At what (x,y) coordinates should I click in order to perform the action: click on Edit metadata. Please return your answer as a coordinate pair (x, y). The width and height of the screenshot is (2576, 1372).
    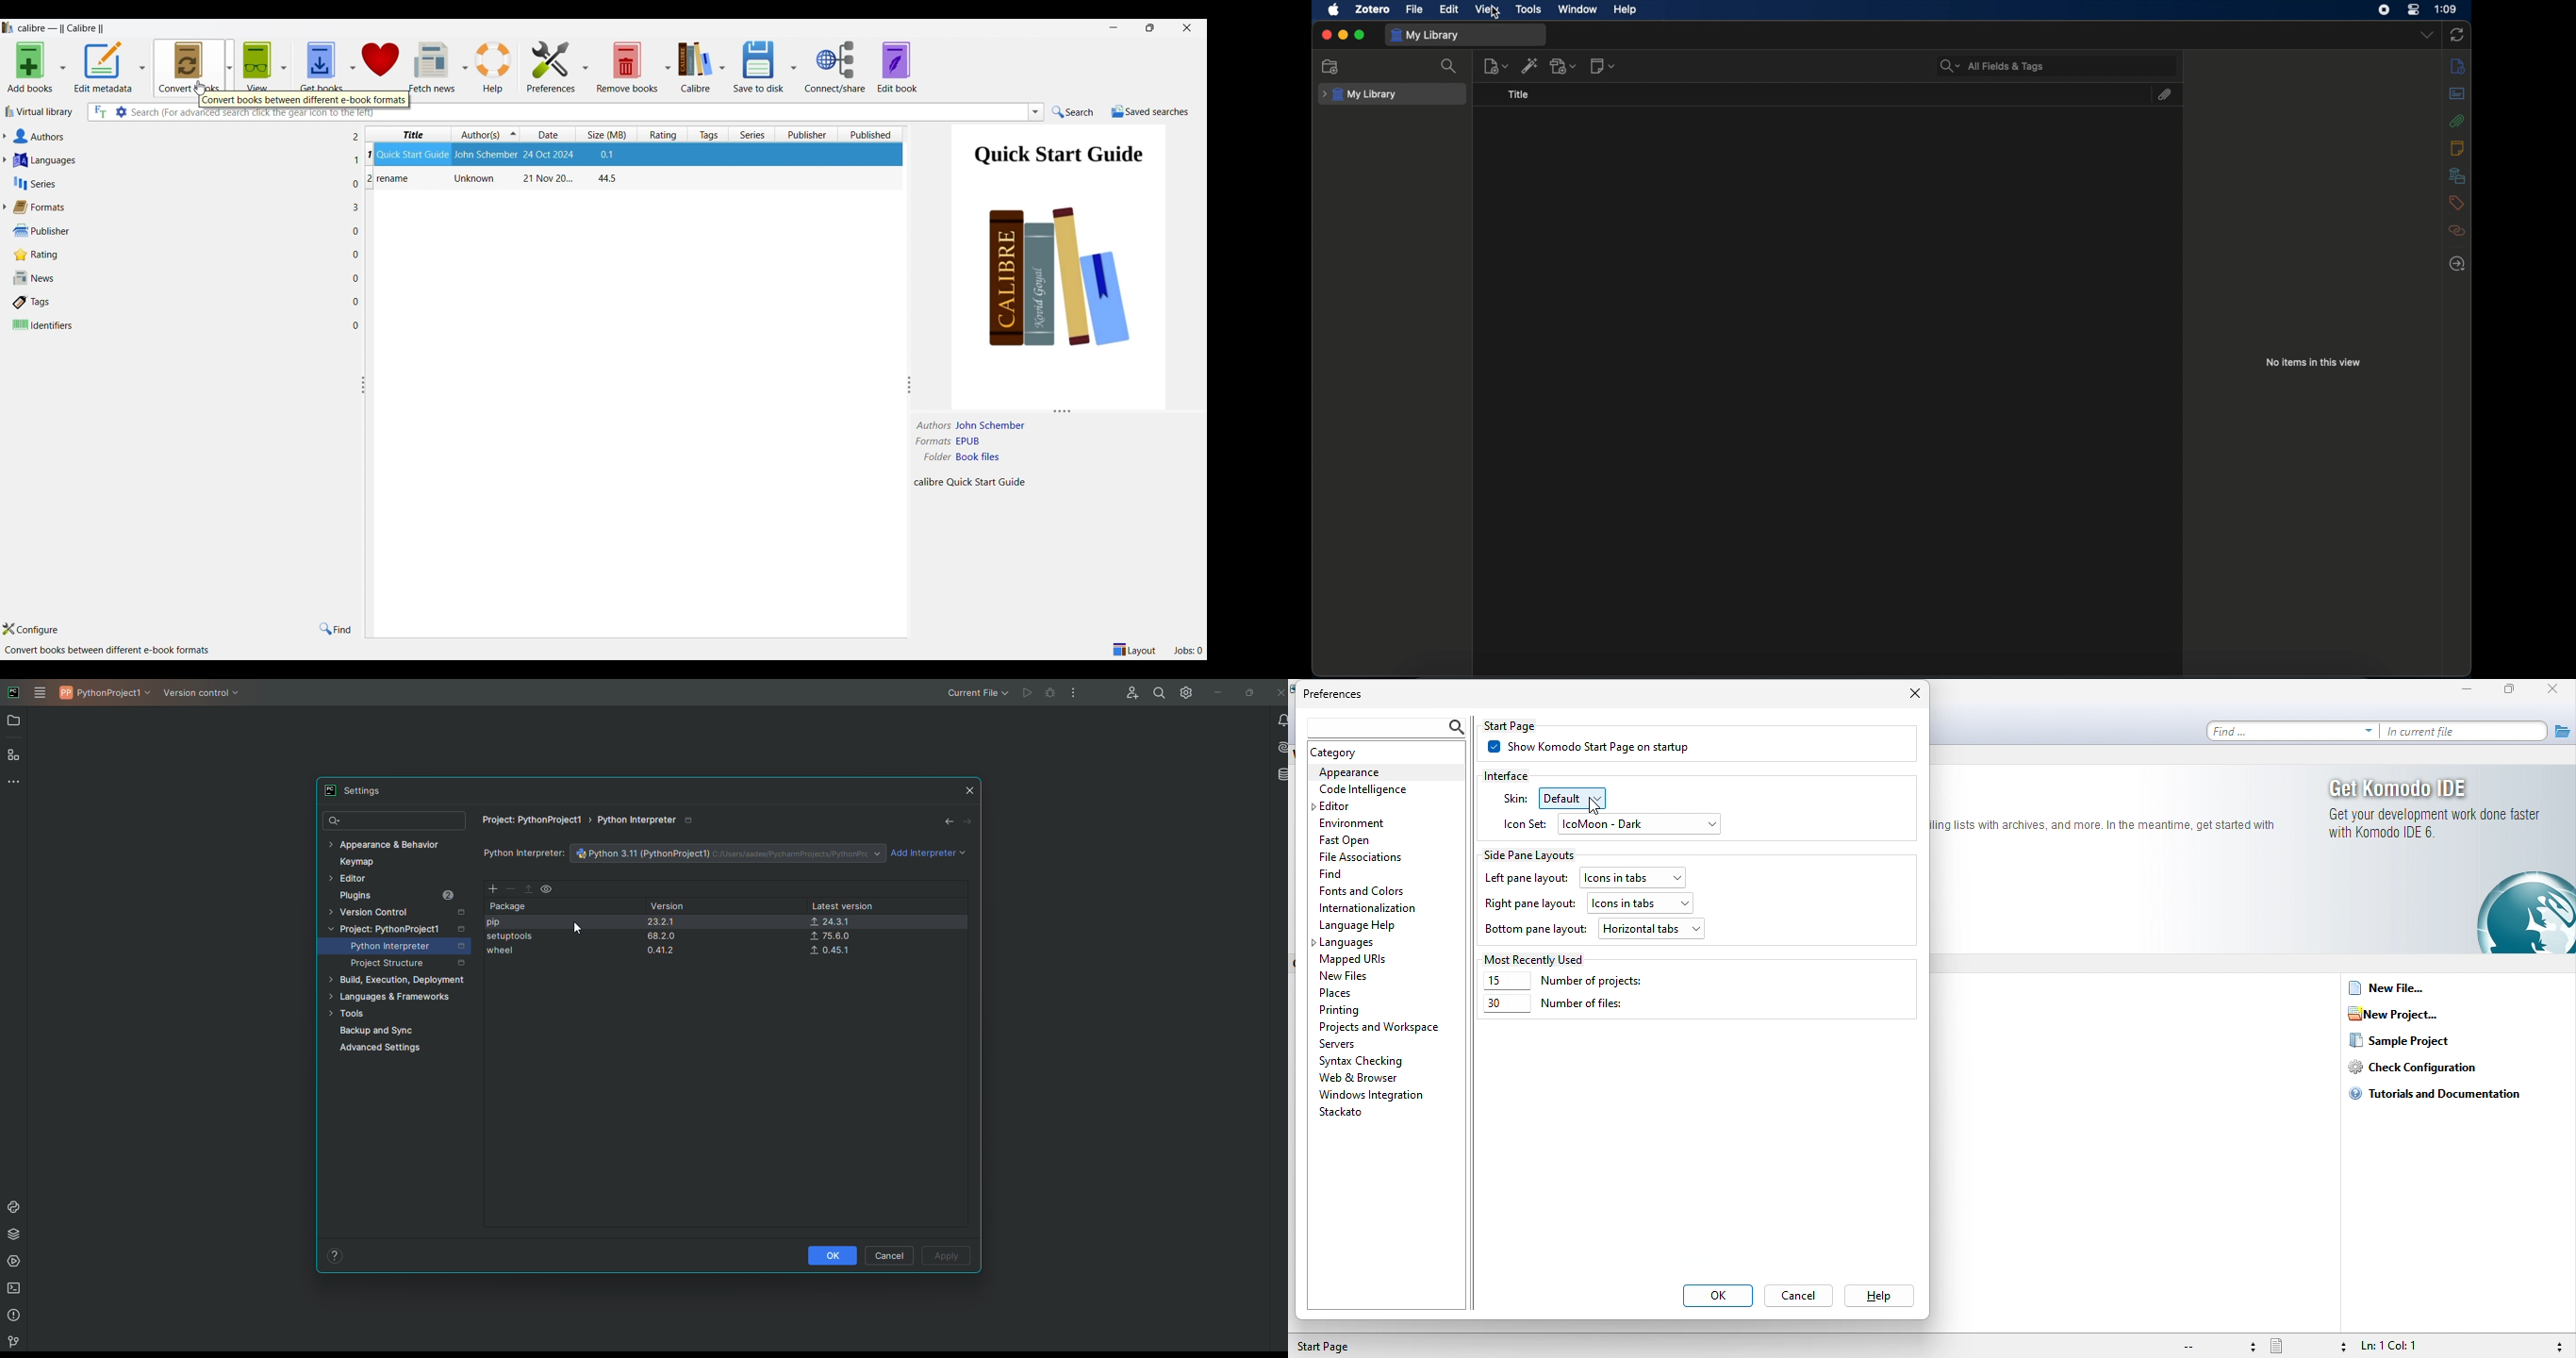
    Looking at the image, I should click on (104, 68).